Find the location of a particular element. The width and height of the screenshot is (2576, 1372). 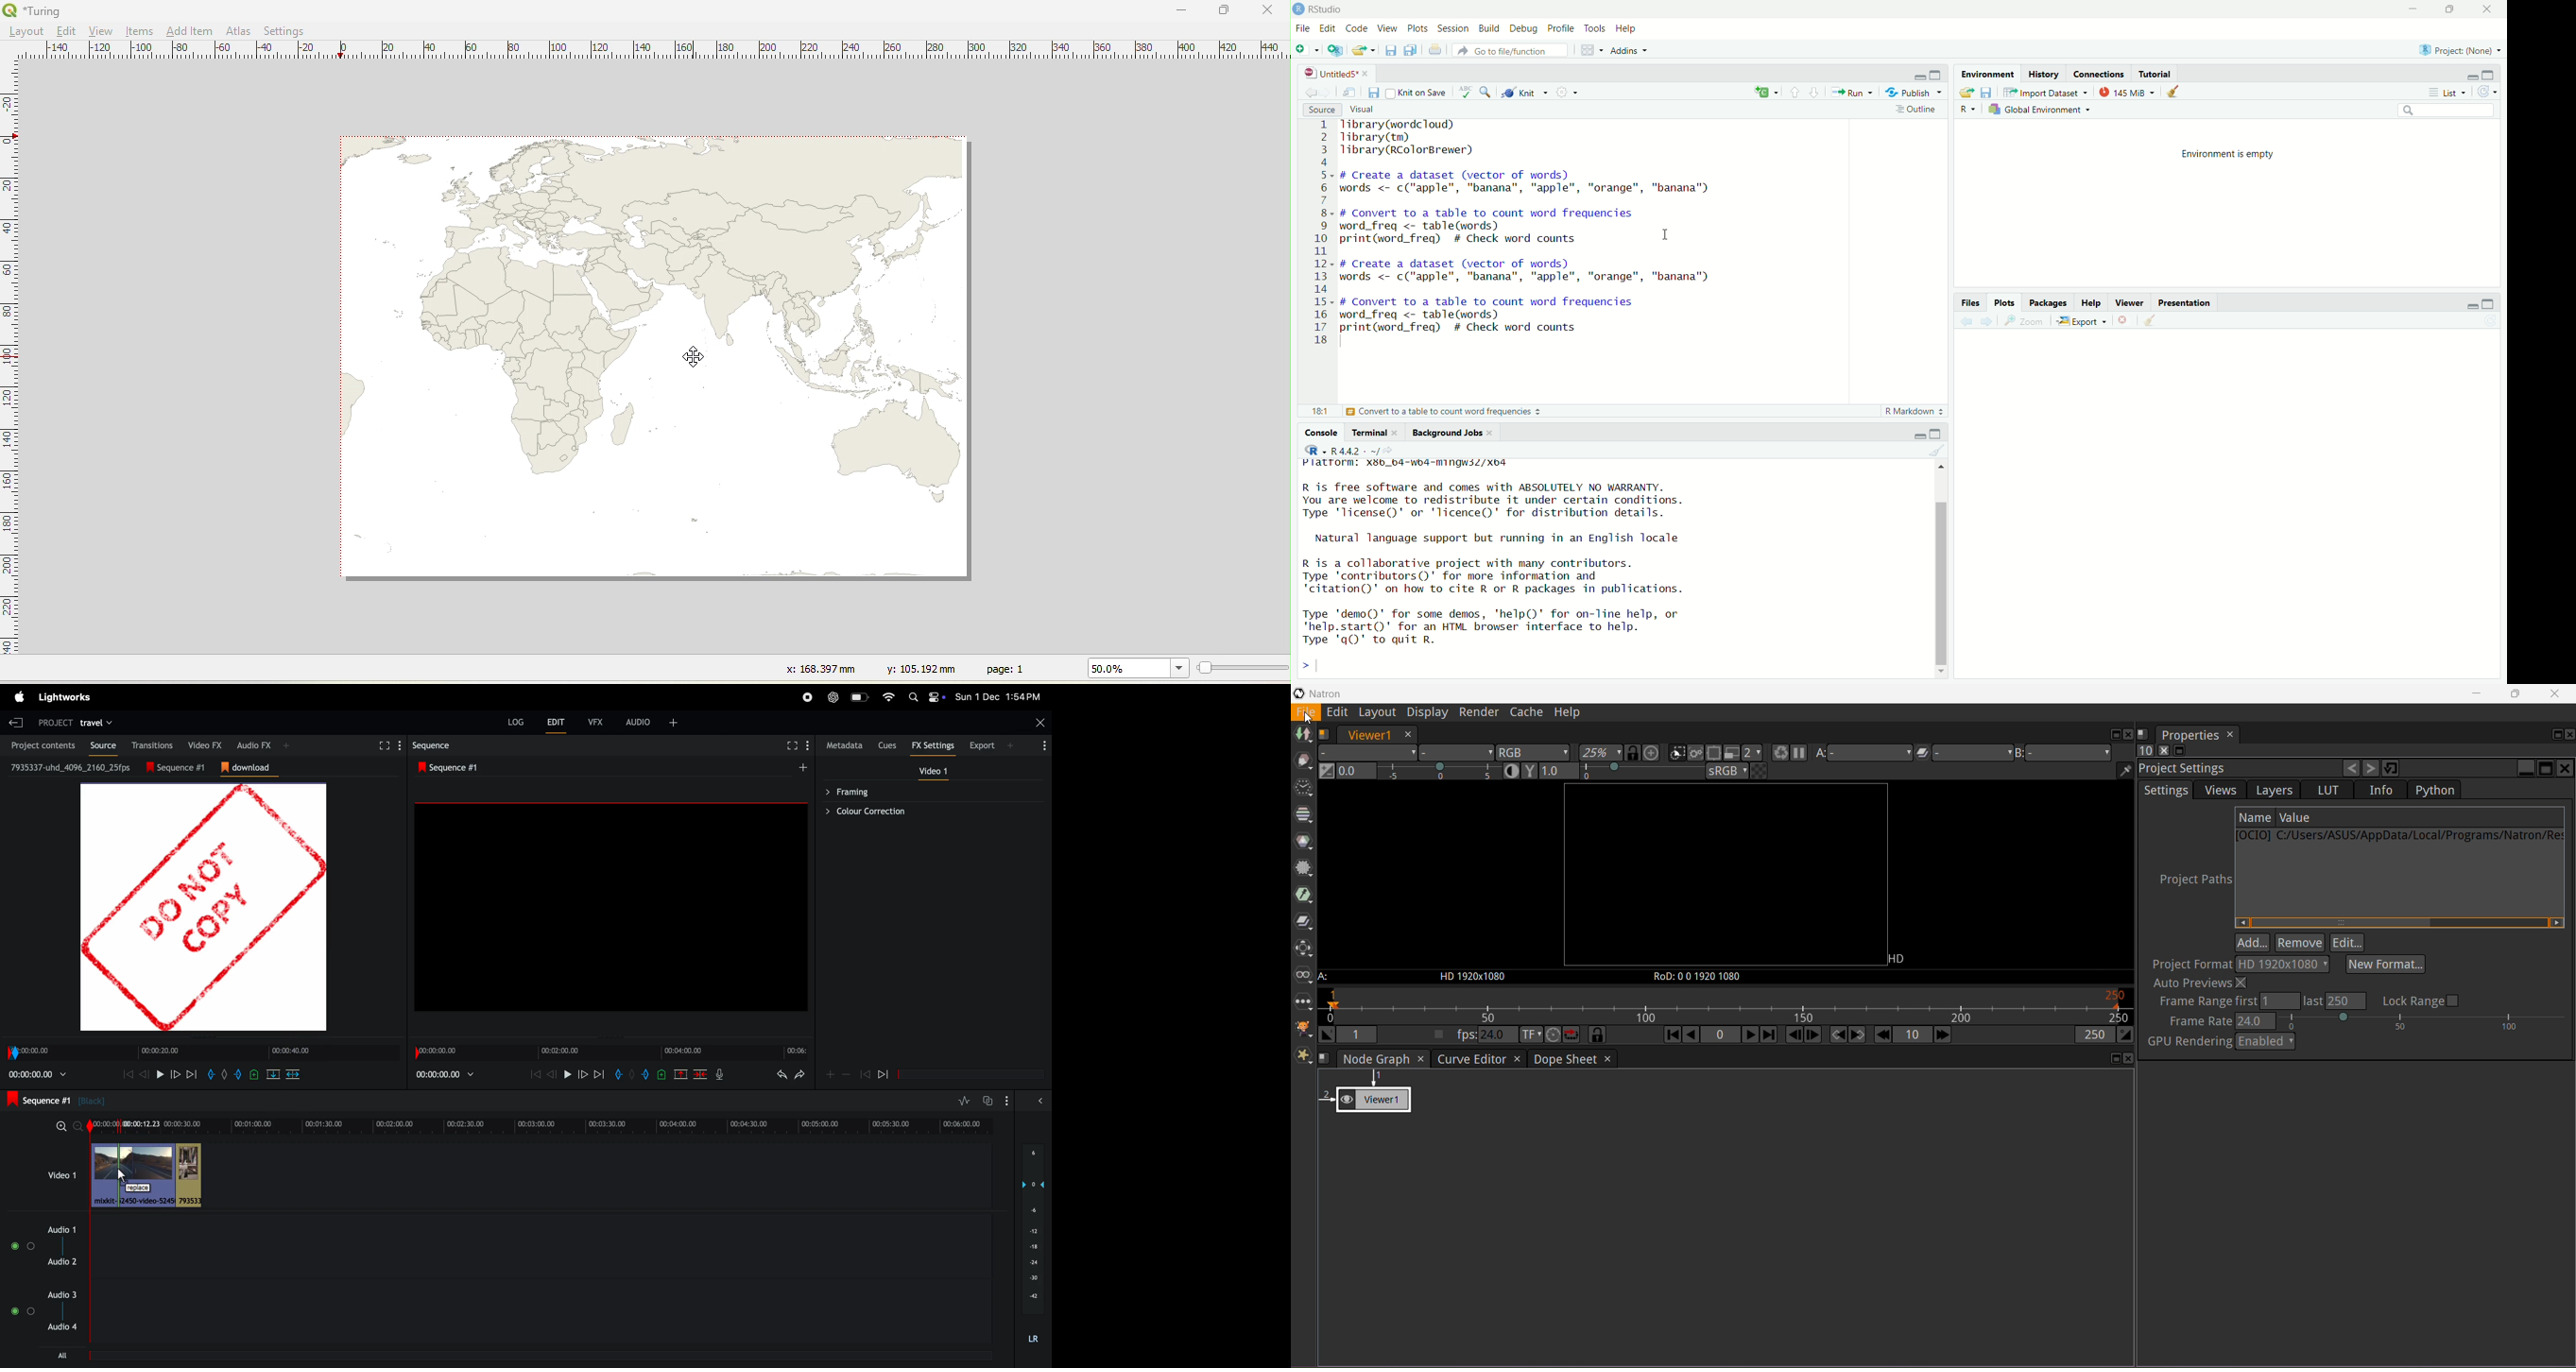

Edit is located at coordinates (1328, 27).